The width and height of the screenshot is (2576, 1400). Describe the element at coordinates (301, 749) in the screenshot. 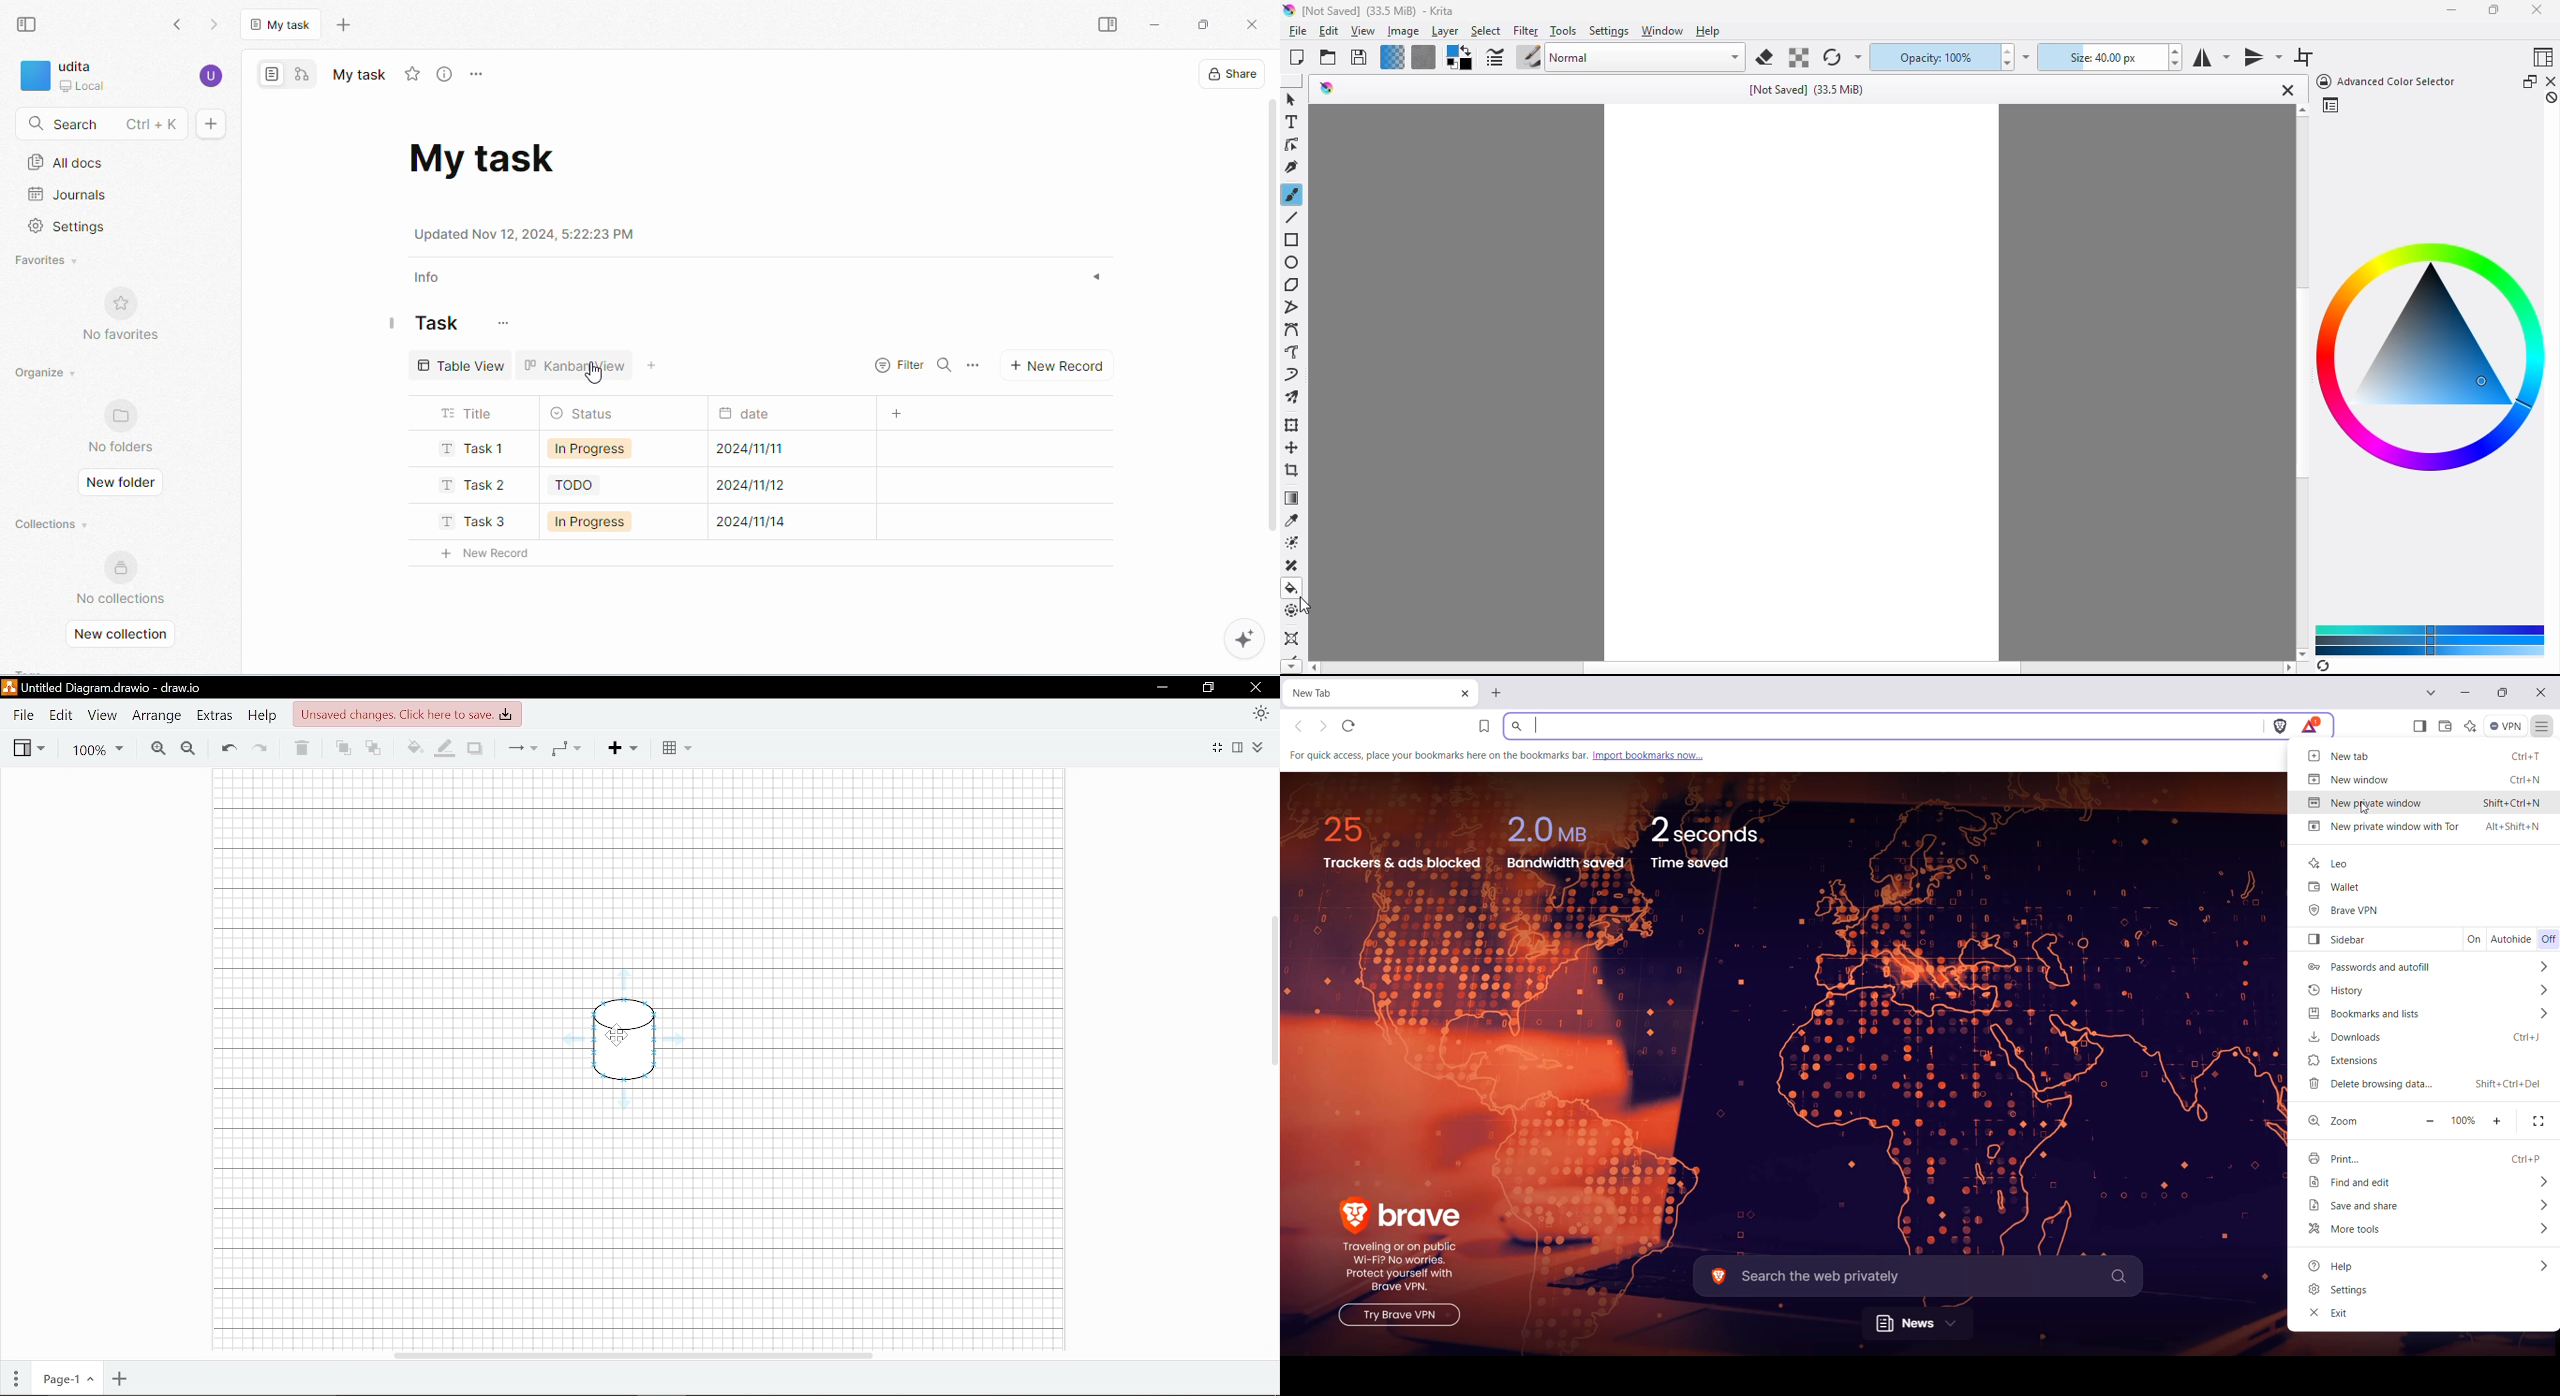

I see `Delete` at that location.